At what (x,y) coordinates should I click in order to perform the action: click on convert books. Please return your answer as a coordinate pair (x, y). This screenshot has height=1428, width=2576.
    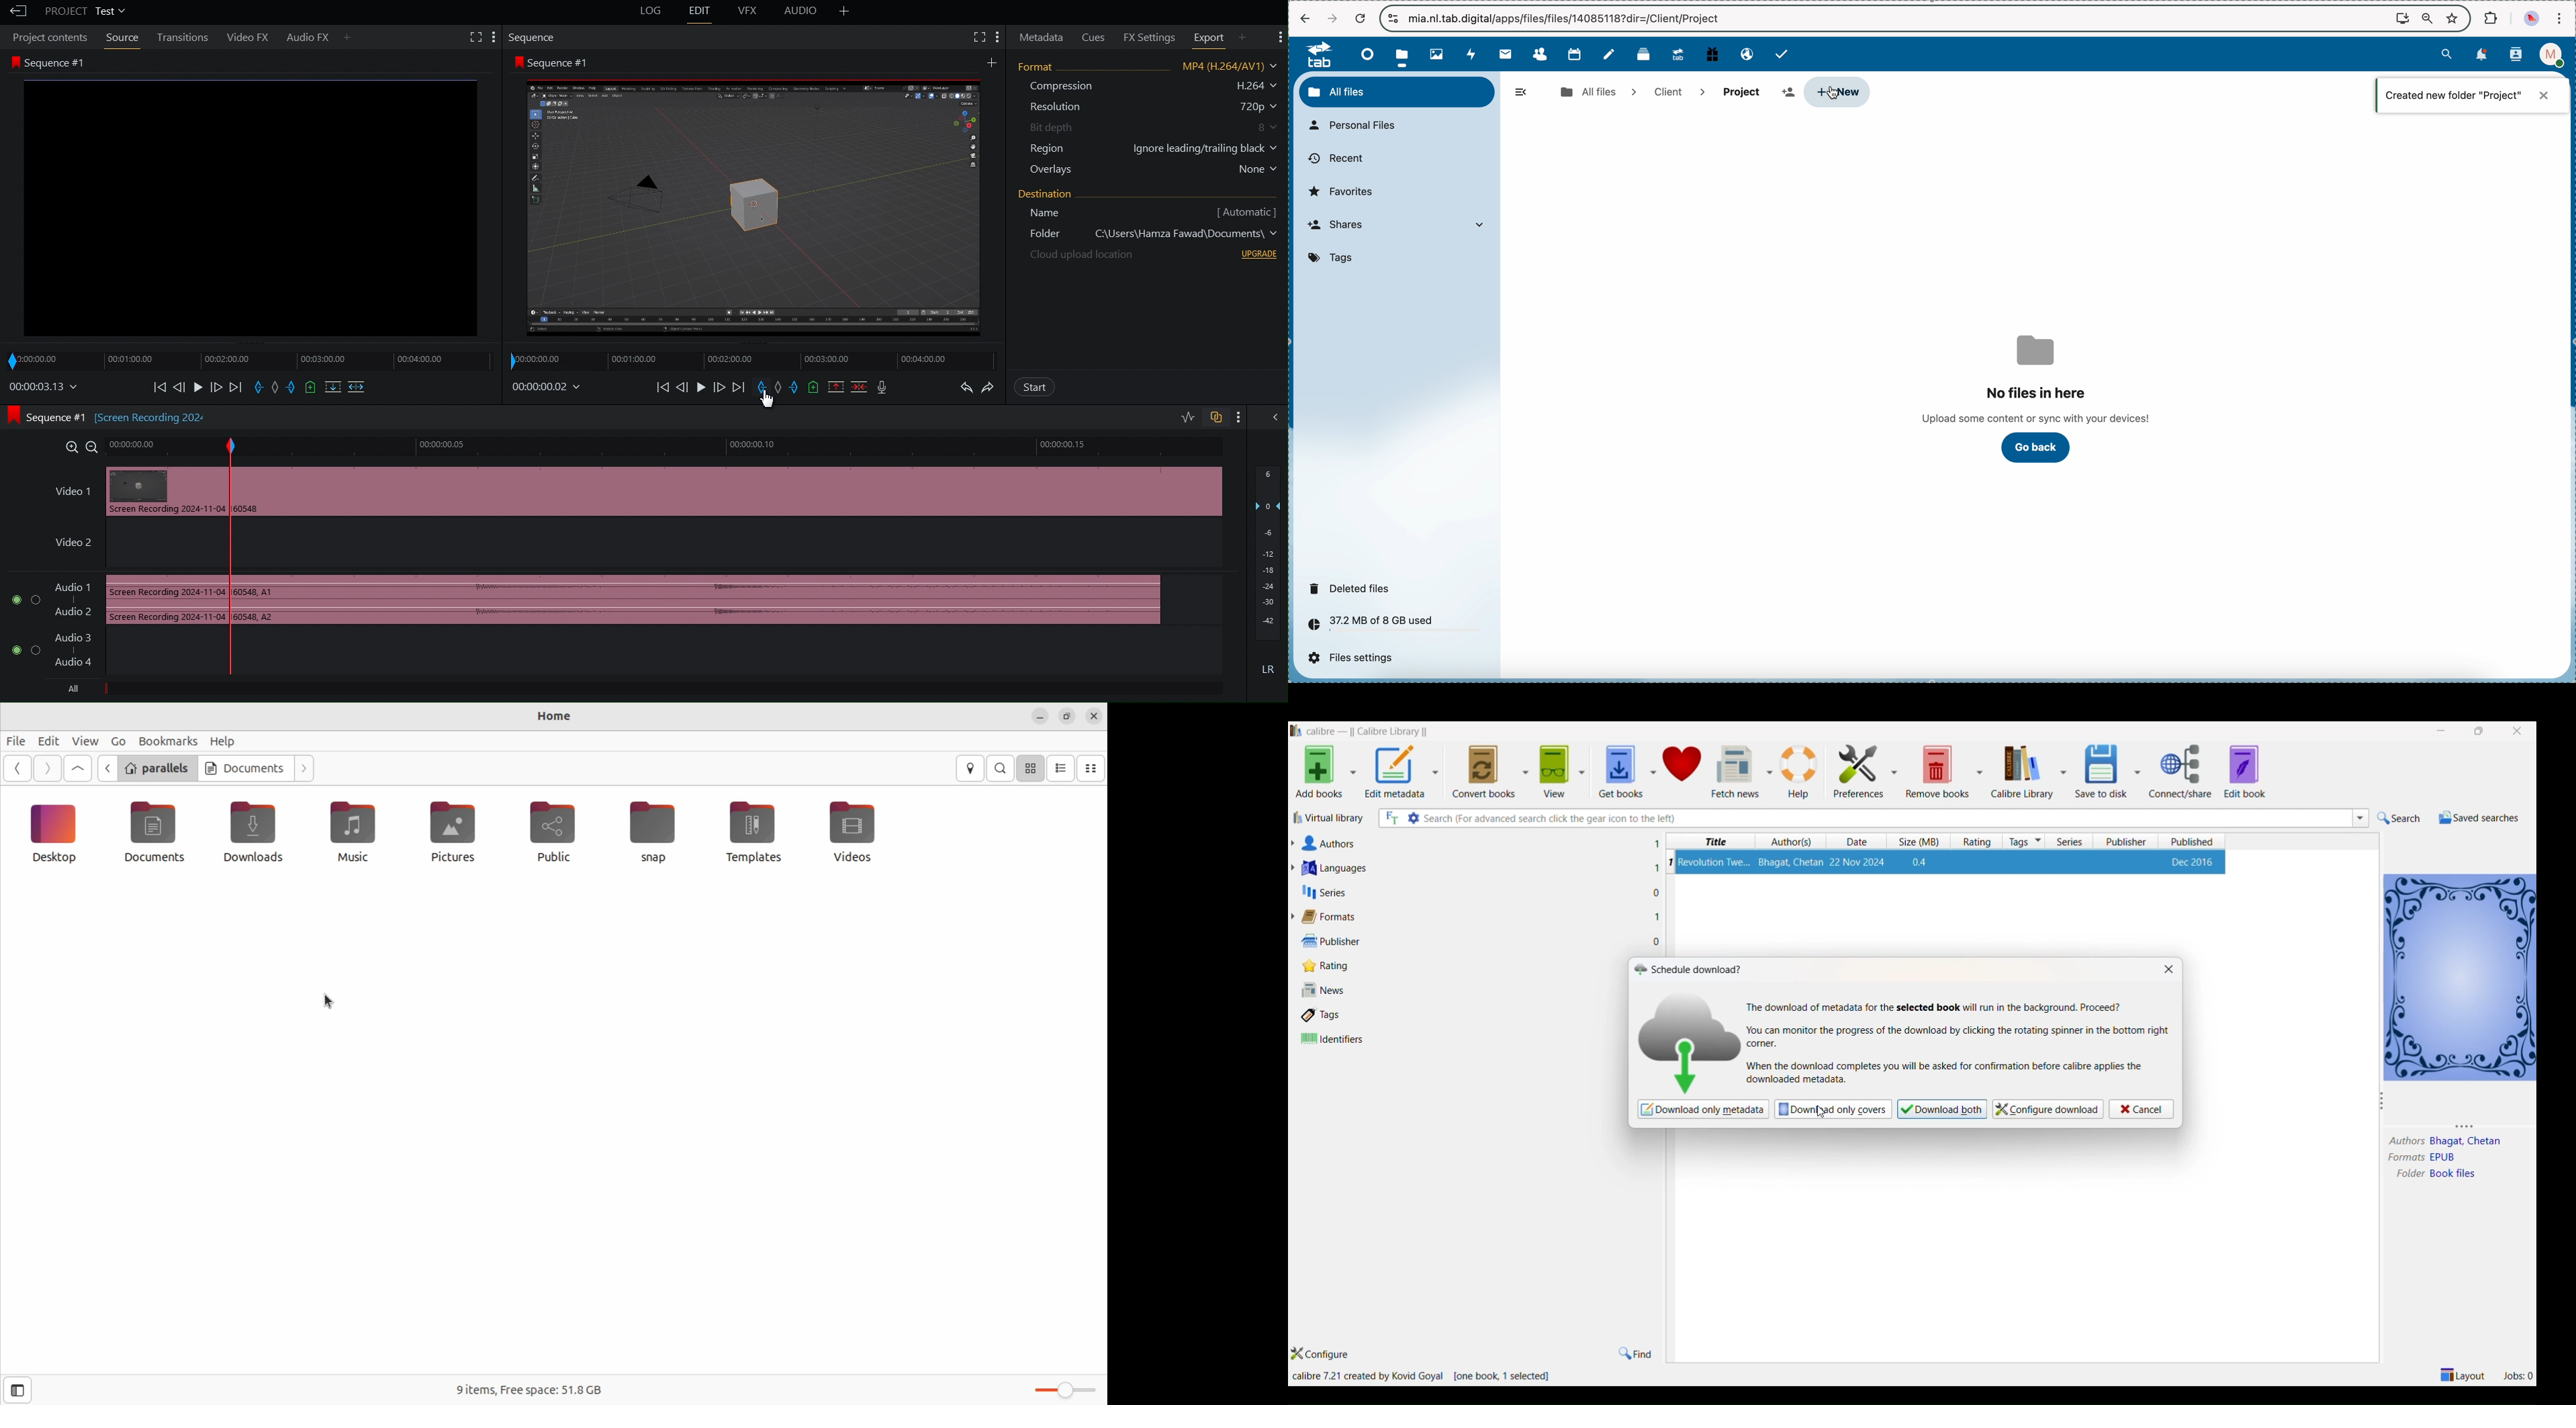
    Looking at the image, I should click on (1484, 769).